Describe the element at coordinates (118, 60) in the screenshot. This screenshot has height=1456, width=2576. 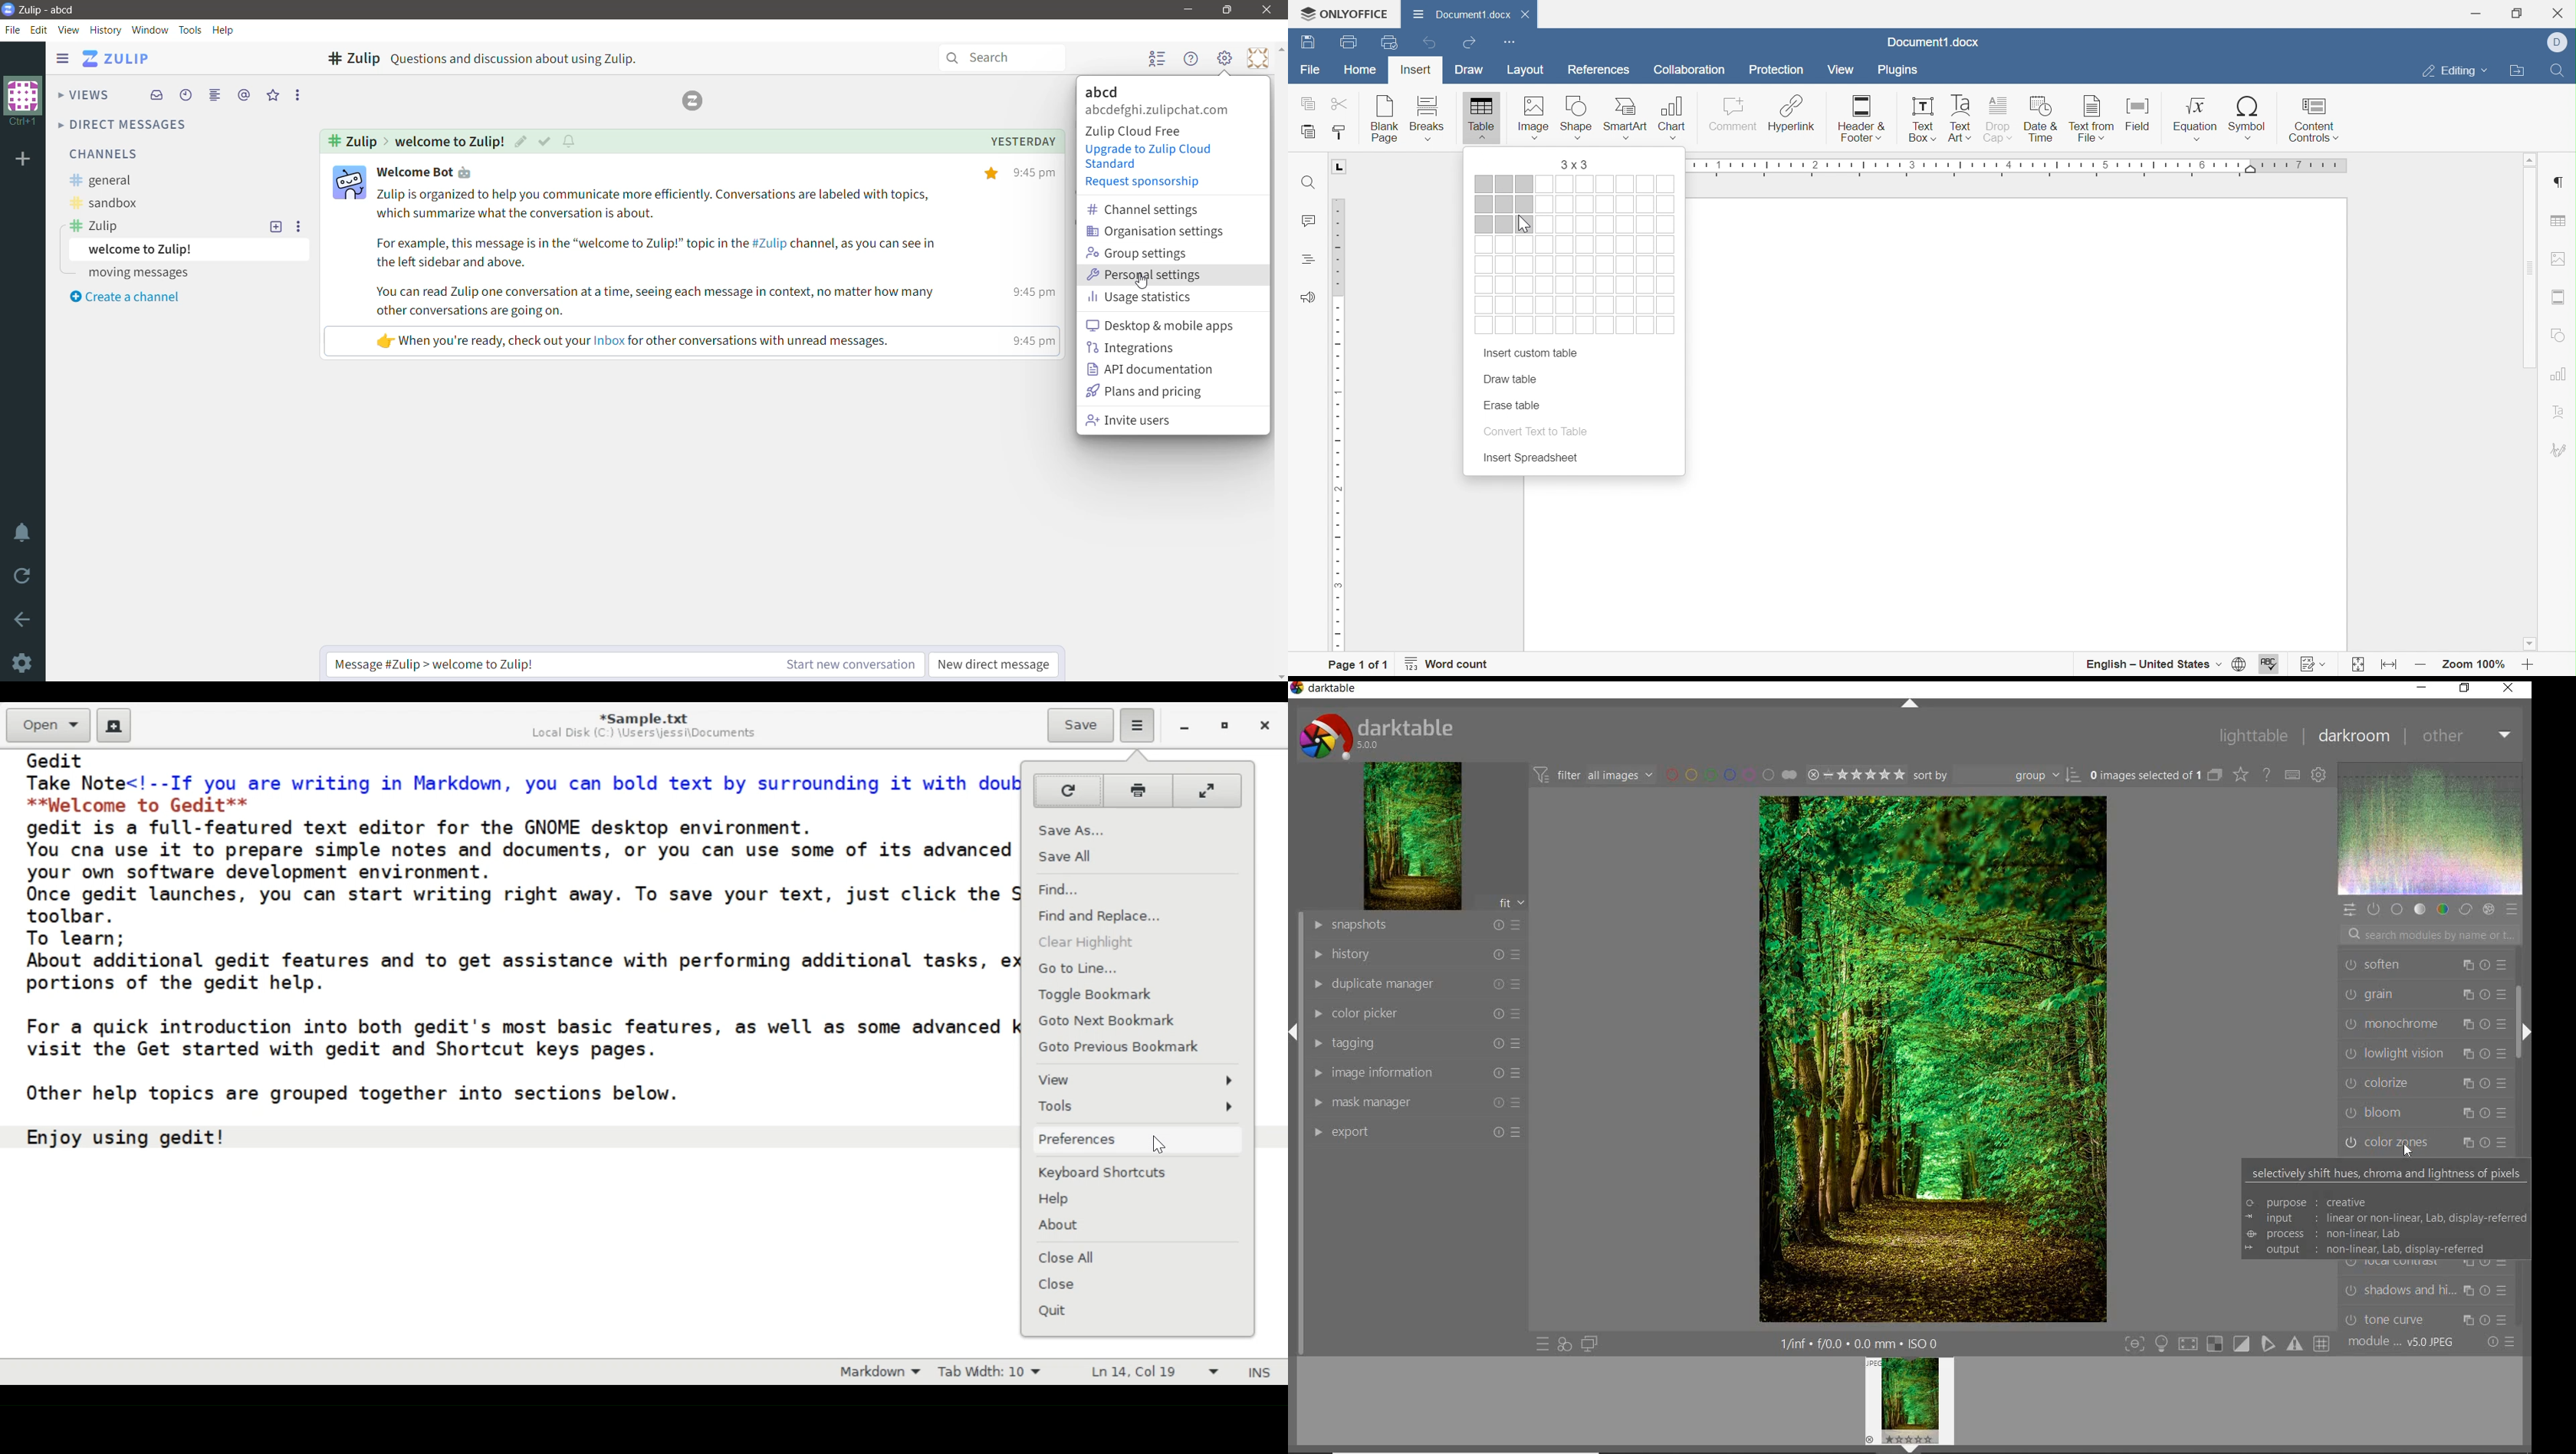
I see `Application` at that location.